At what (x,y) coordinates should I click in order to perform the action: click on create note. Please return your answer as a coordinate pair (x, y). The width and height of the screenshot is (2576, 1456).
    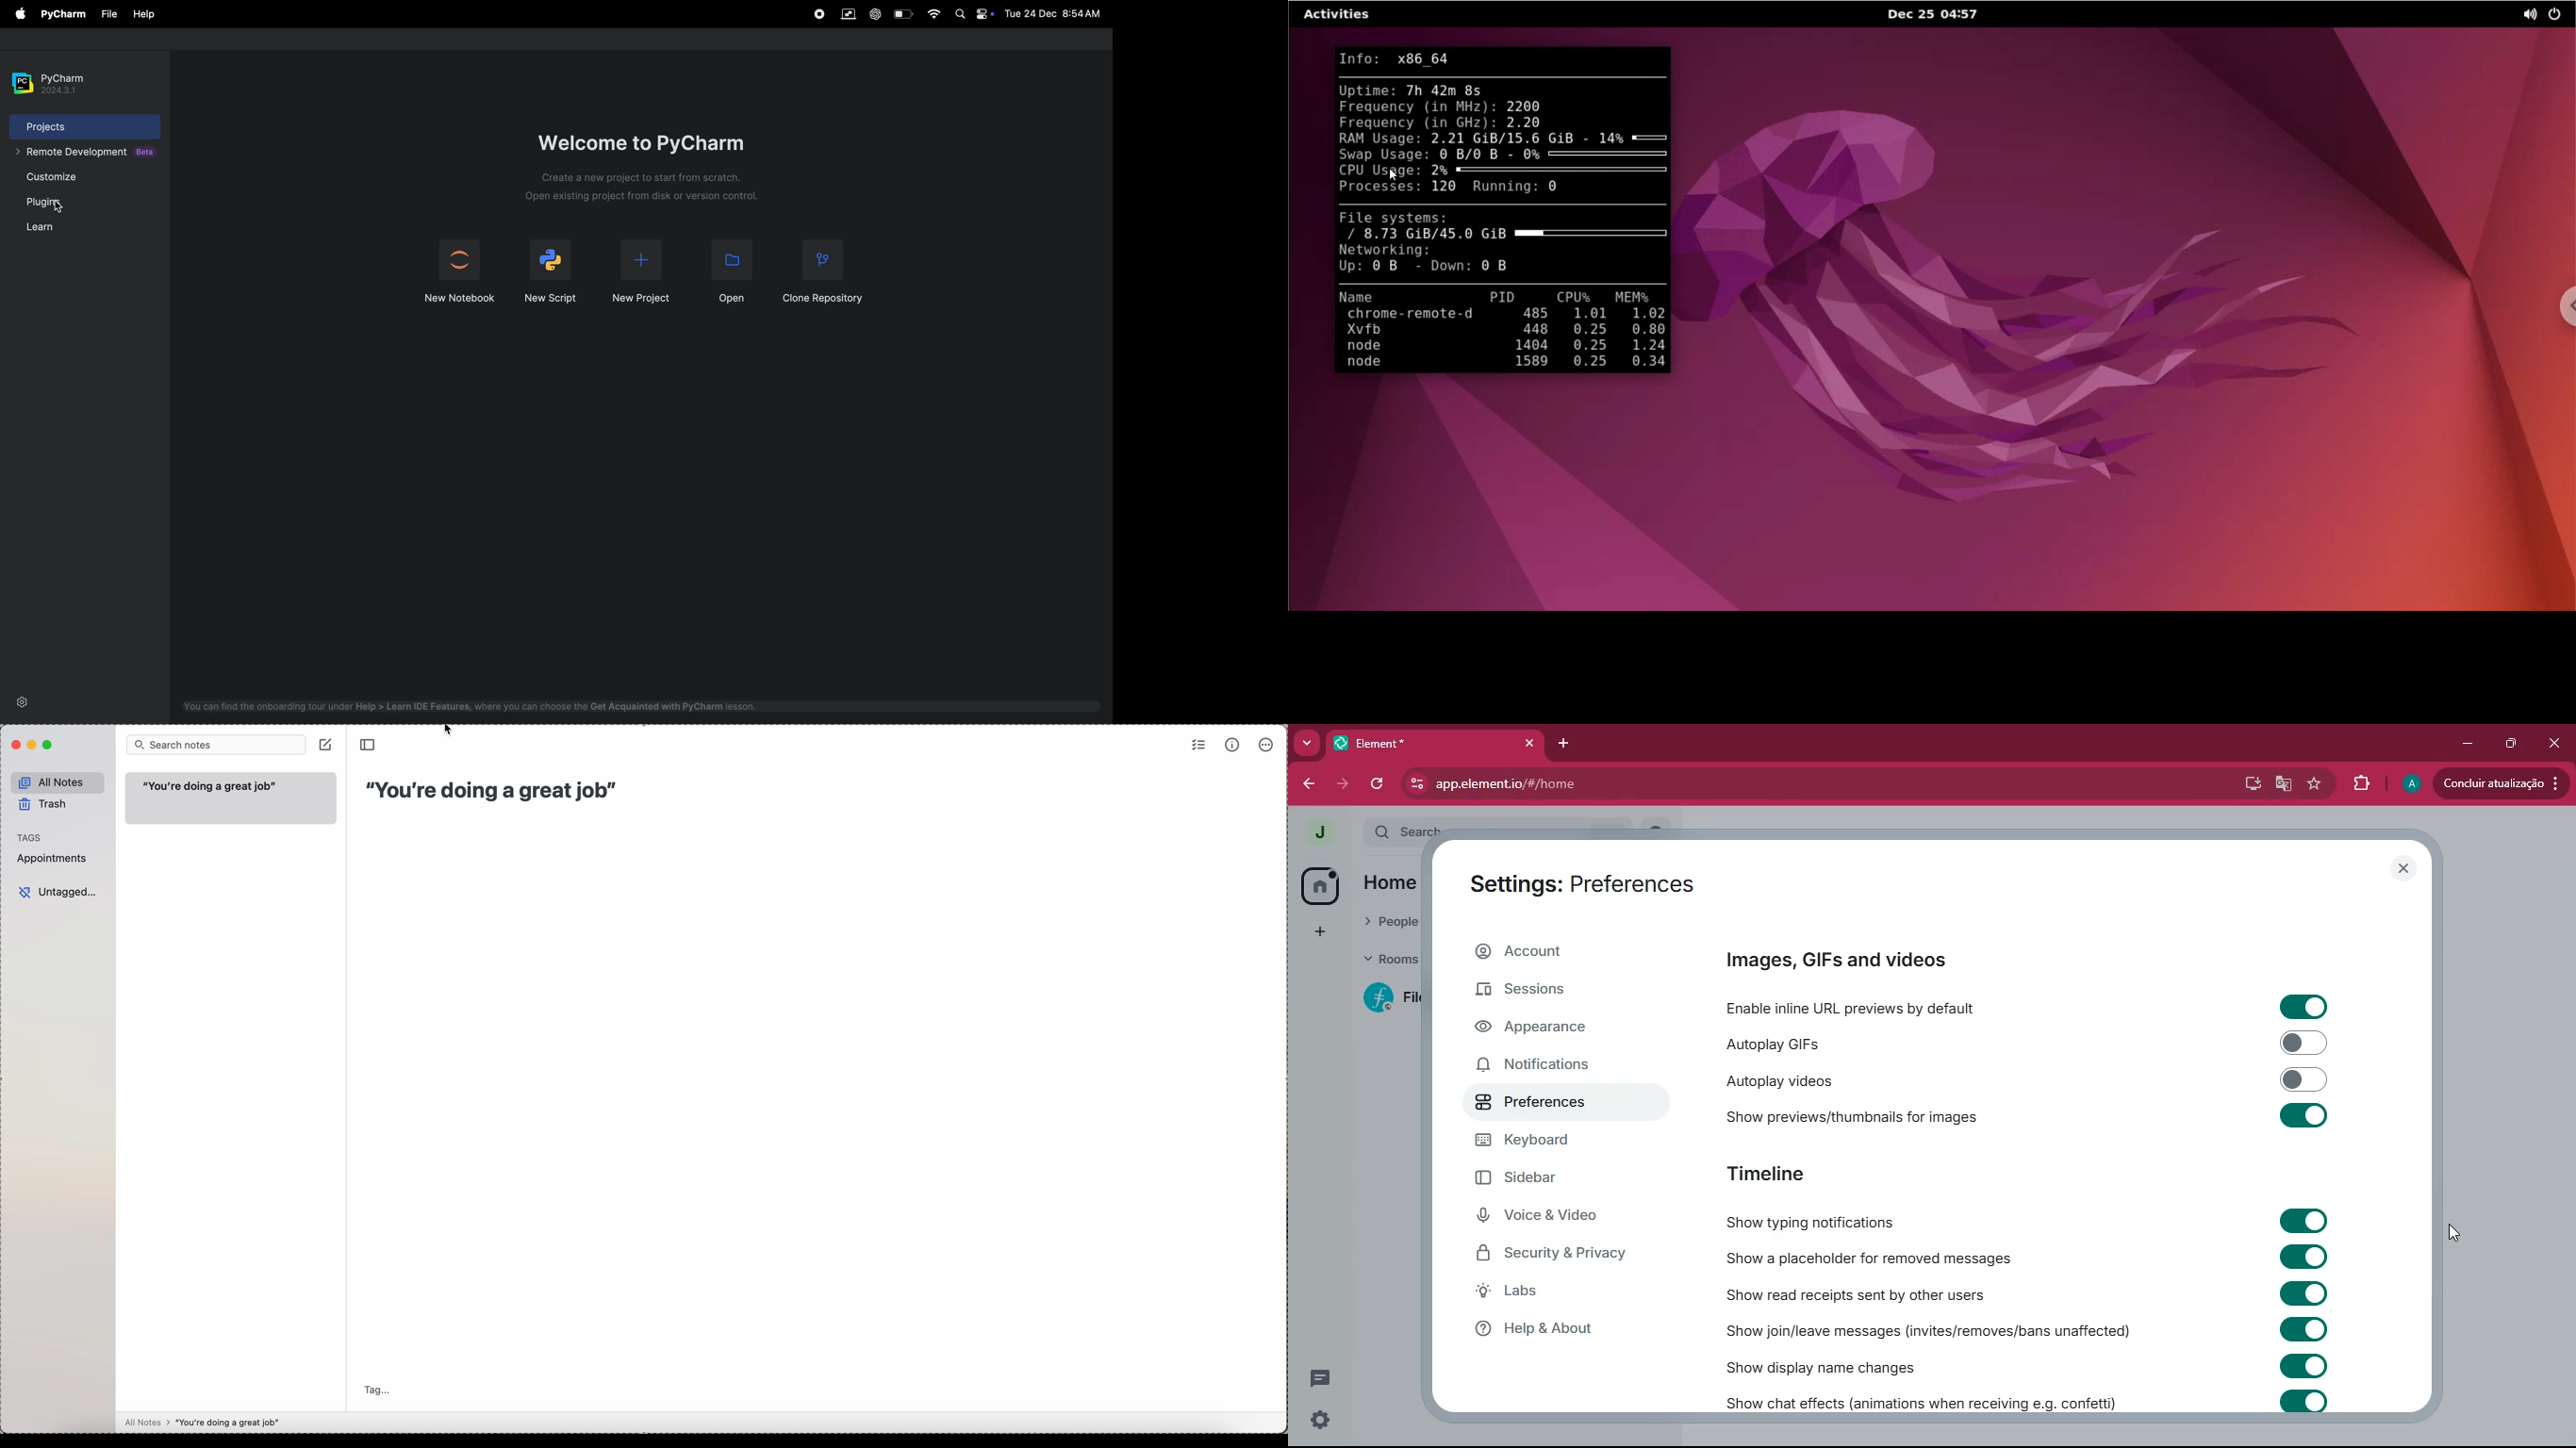
    Looking at the image, I should click on (327, 744).